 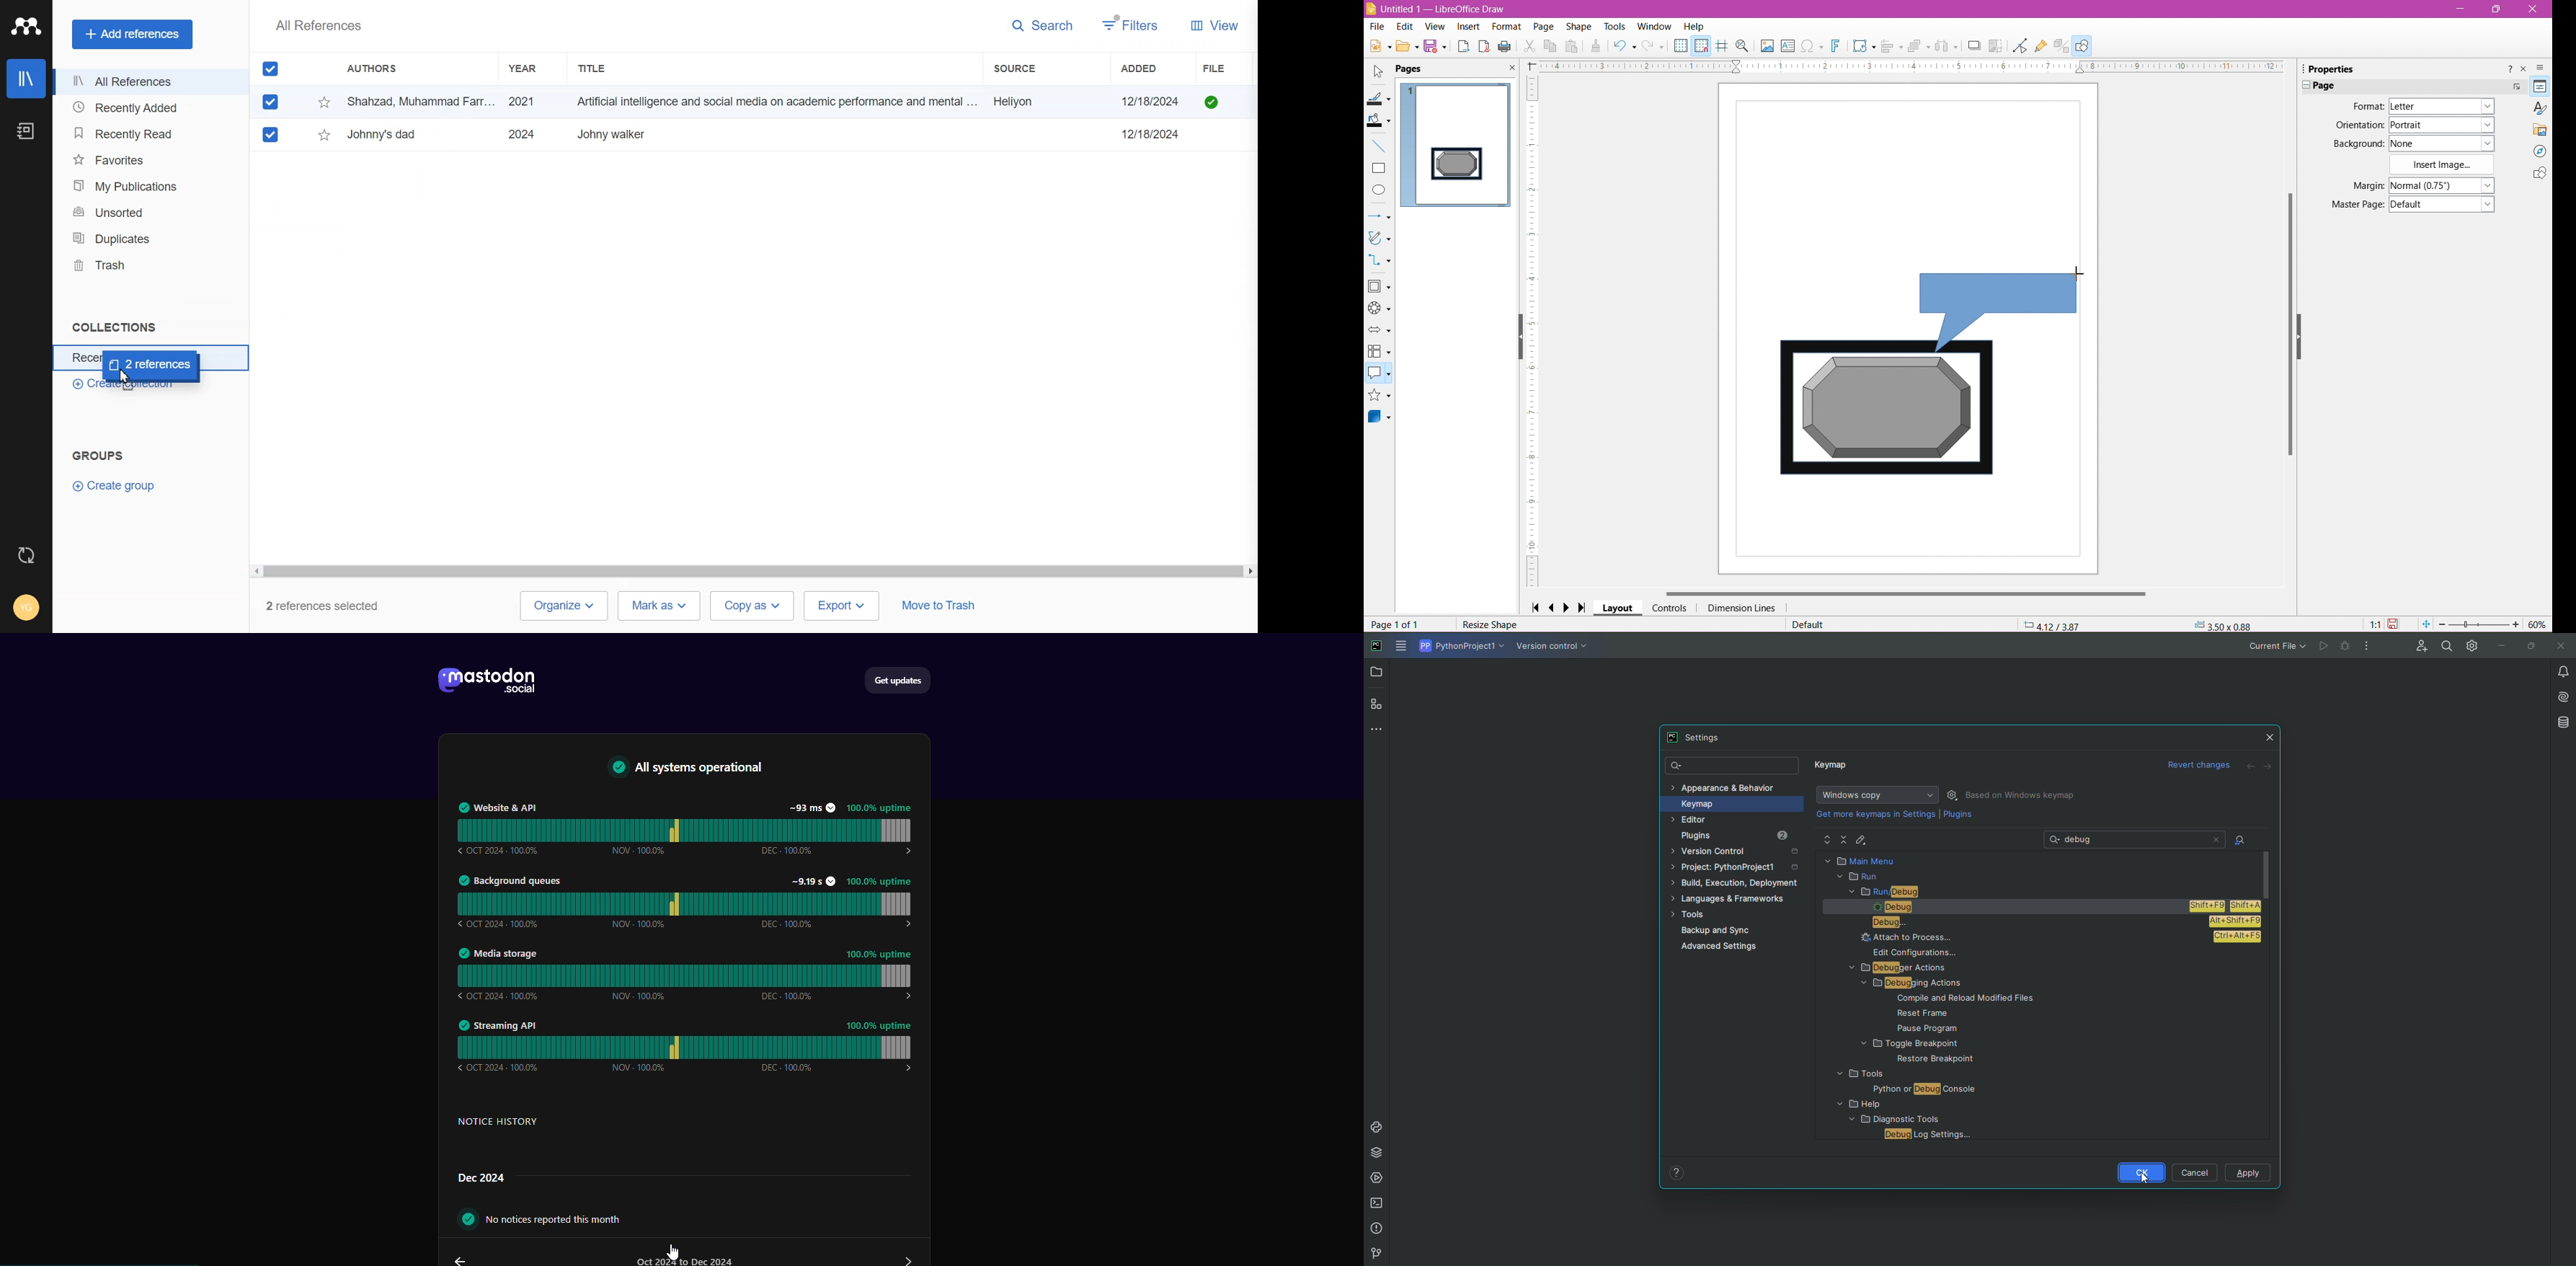 I want to click on Properties, so click(x=2336, y=68).